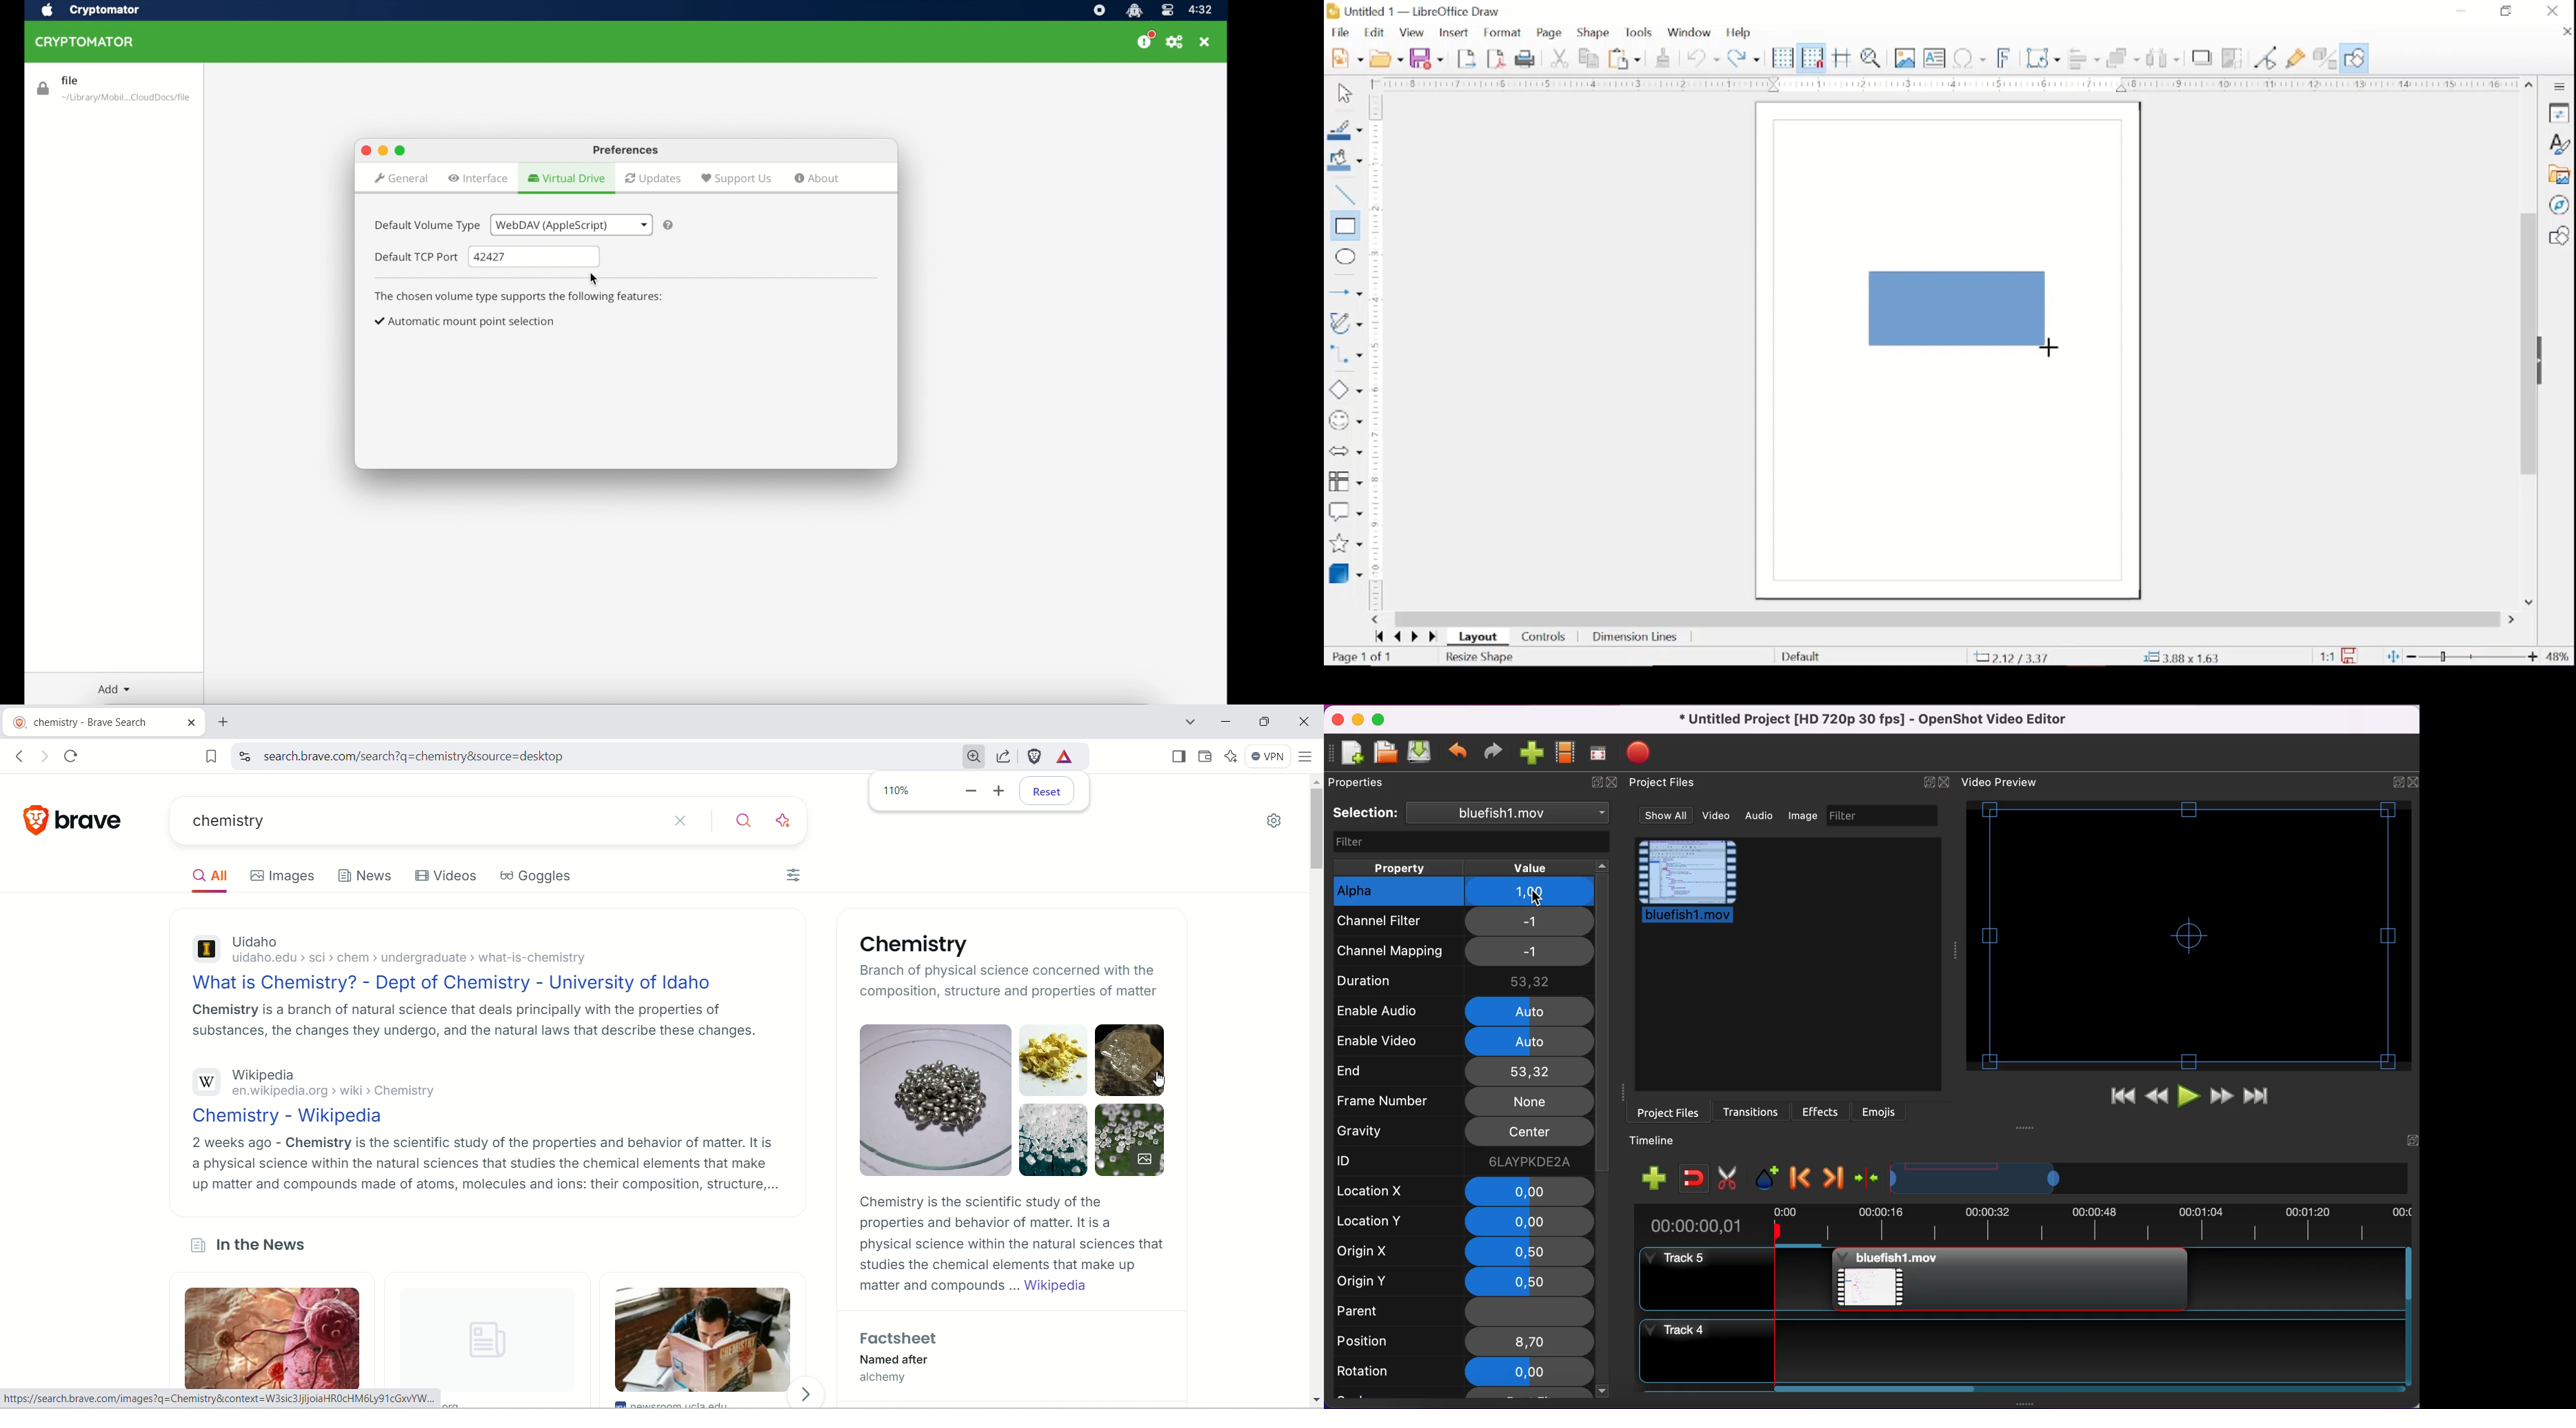  What do you see at coordinates (1205, 755) in the screenshot?
I see `wallet` at bounding box center [1205, 755].